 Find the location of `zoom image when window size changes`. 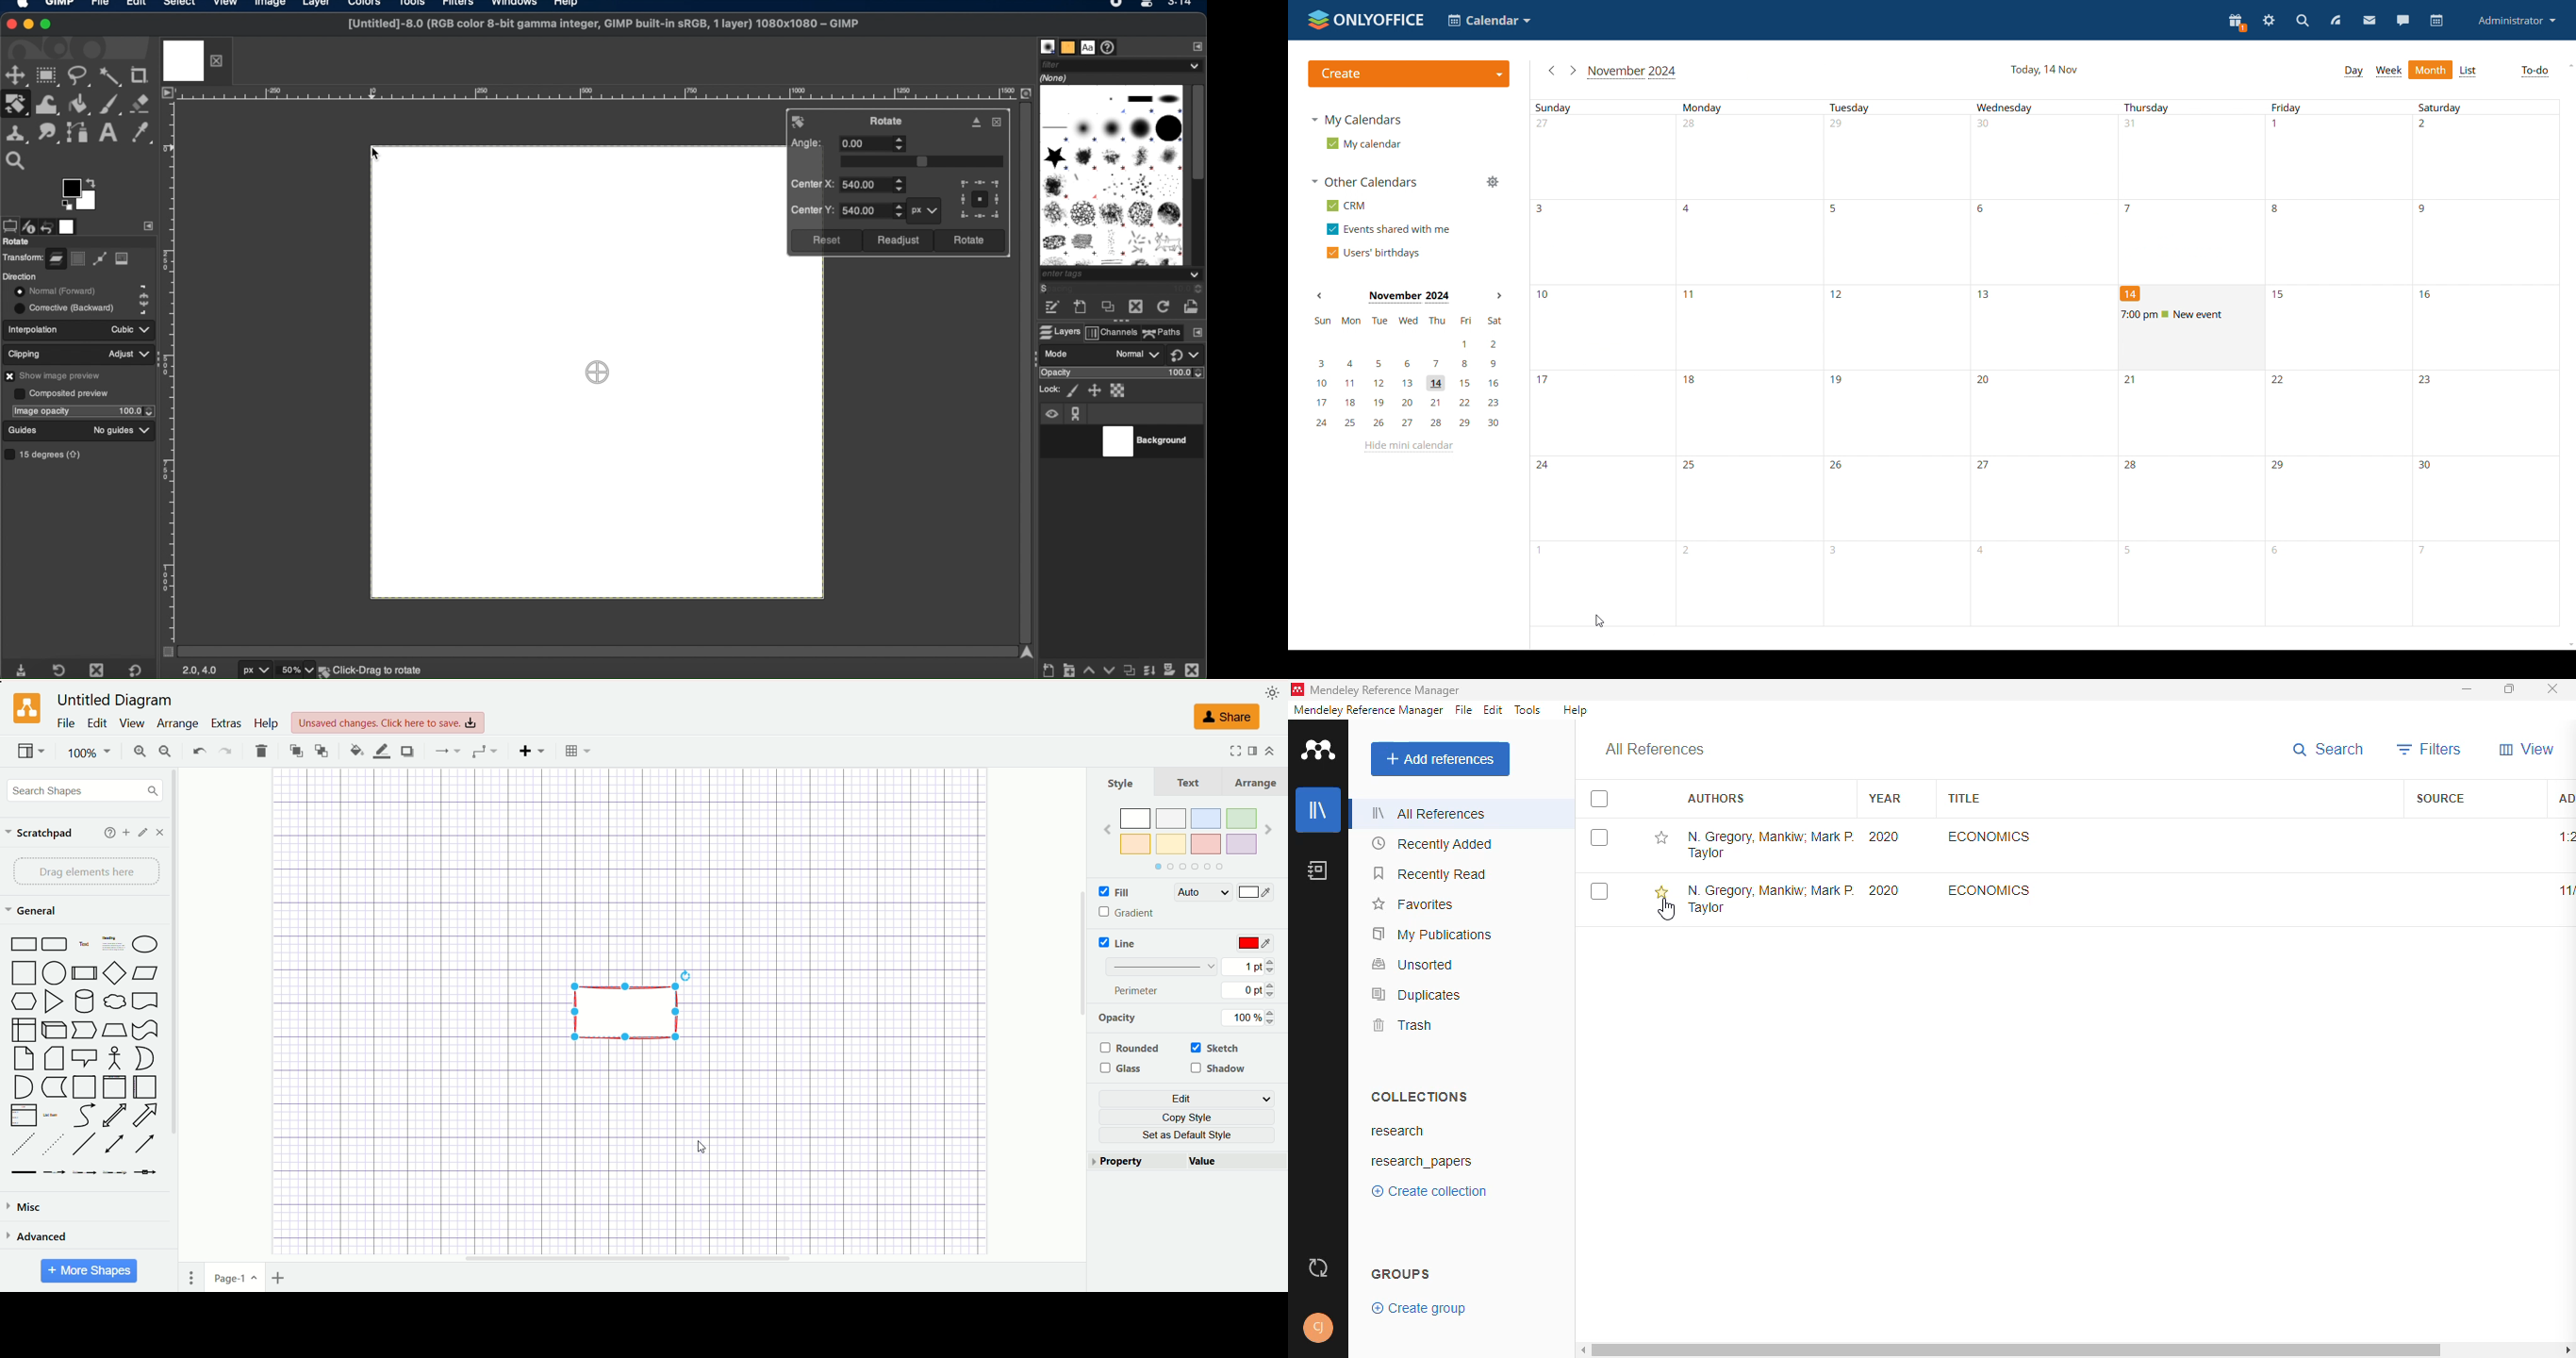

zoom image when window size changes is located at coordinates (1025, 94).